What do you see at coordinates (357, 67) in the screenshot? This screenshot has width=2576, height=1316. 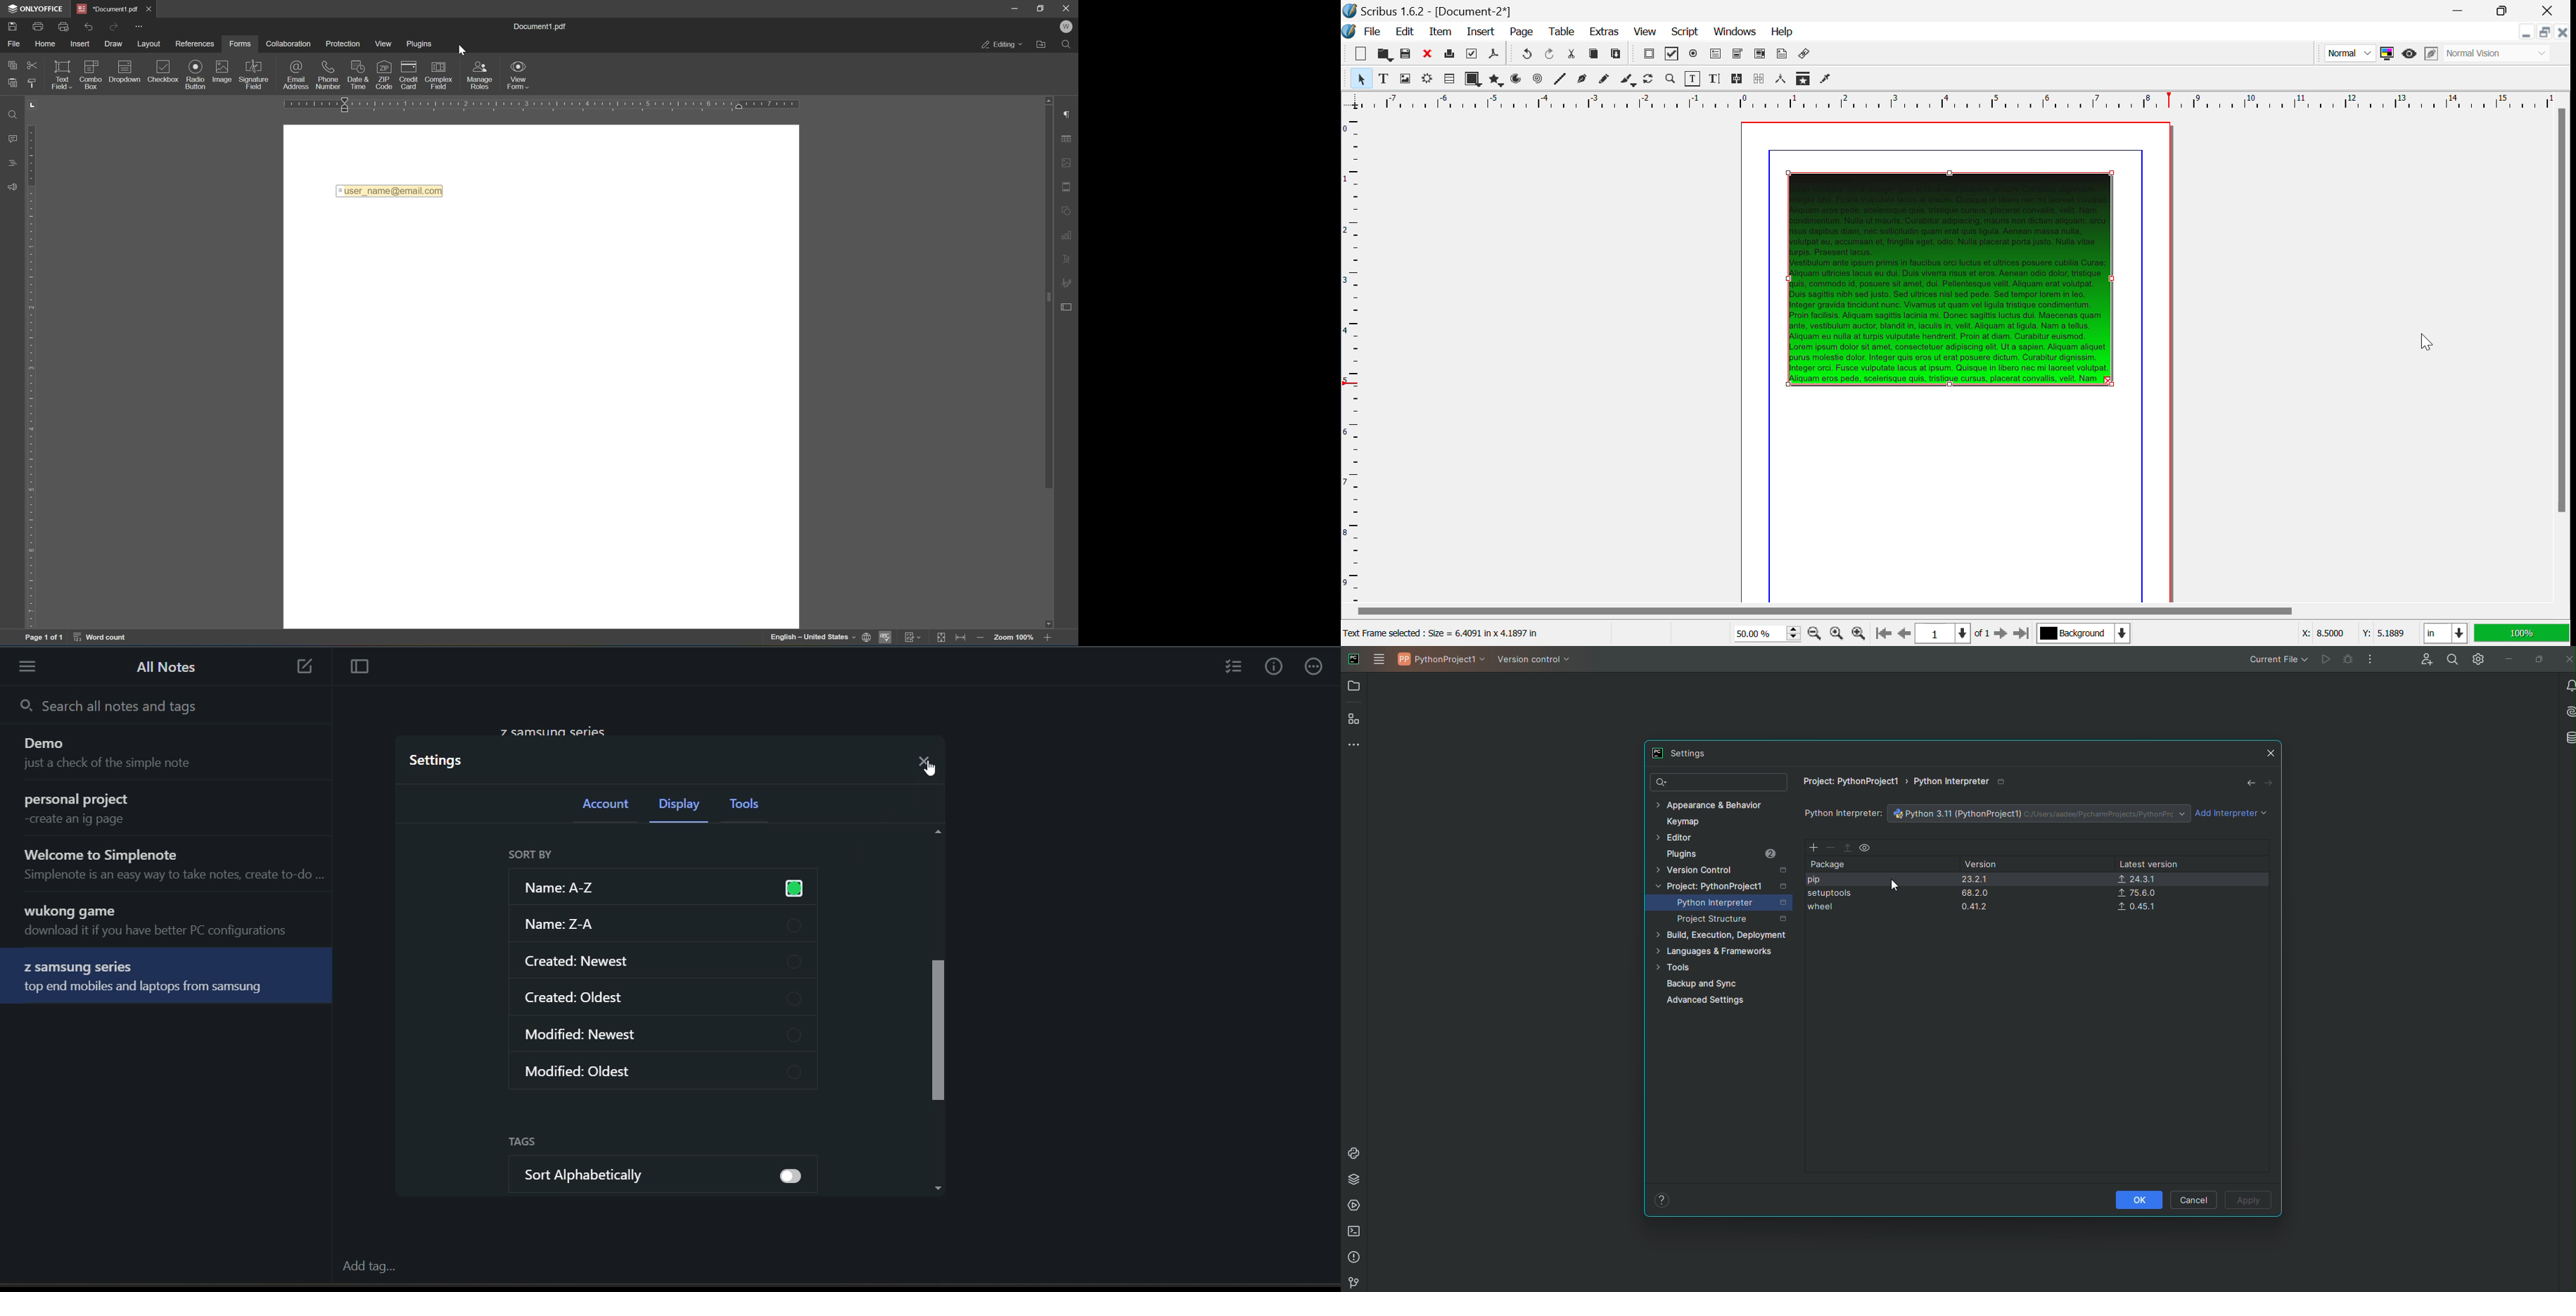 I see `date & time` at bounding box center [357, 67].